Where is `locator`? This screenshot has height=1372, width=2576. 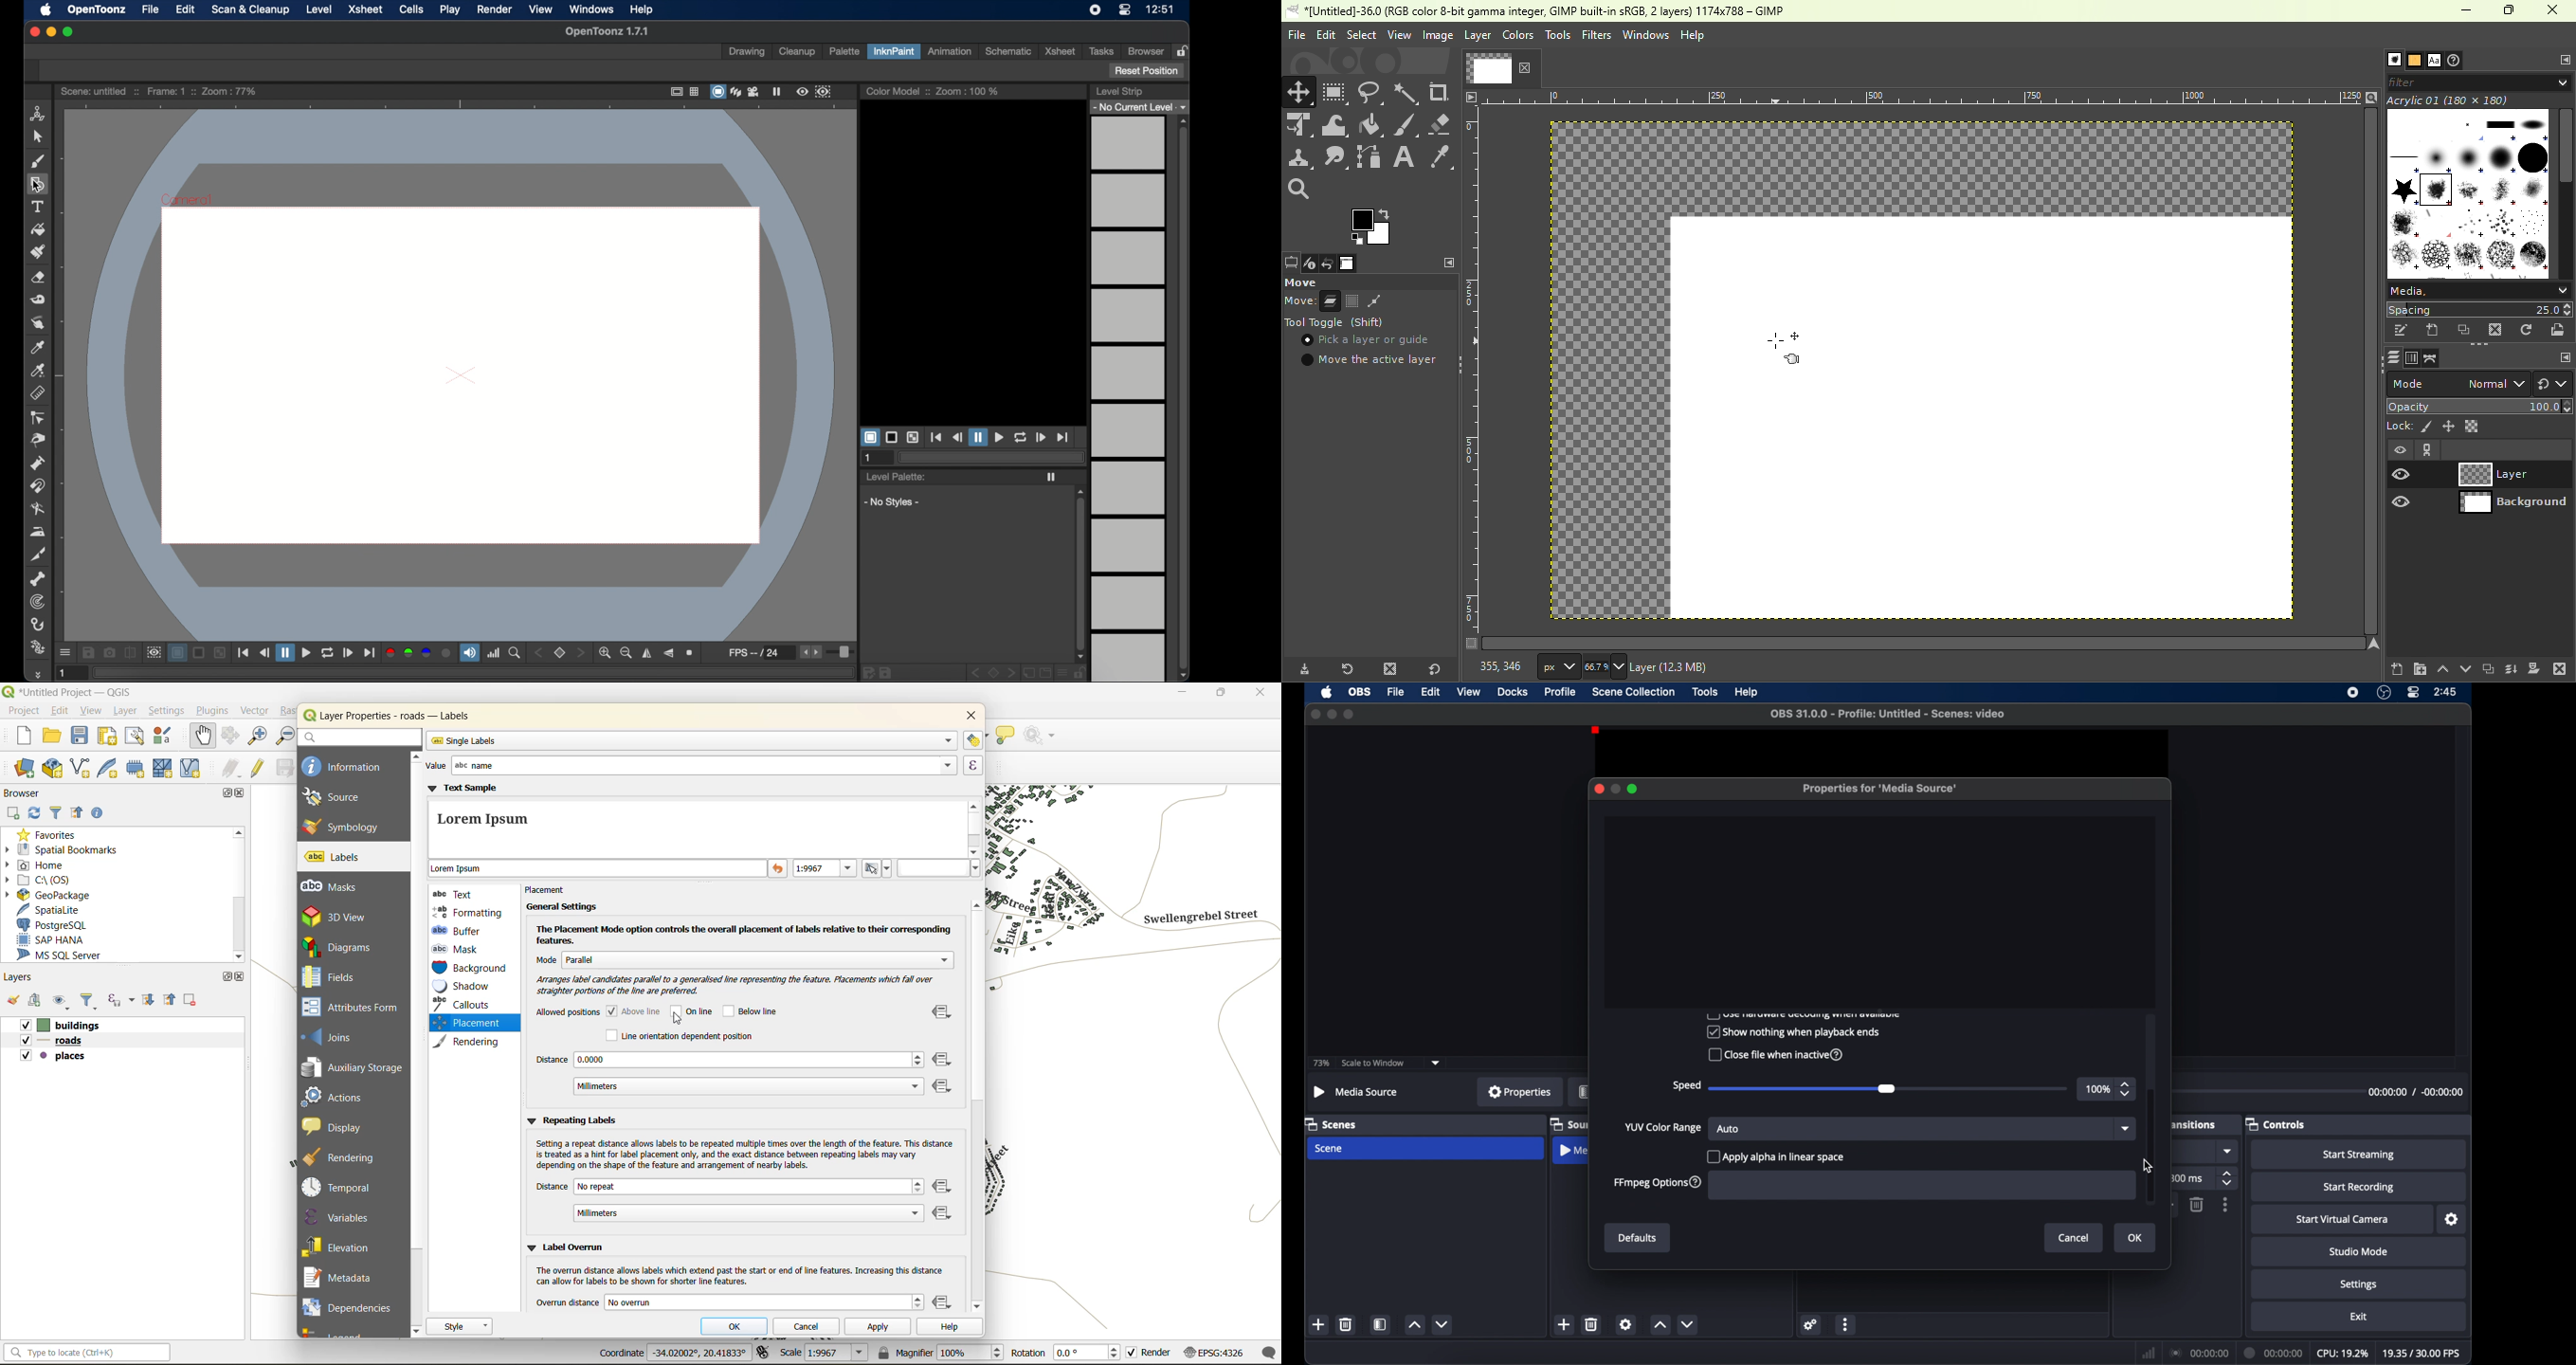 locator is located at coordinates (514, 653).